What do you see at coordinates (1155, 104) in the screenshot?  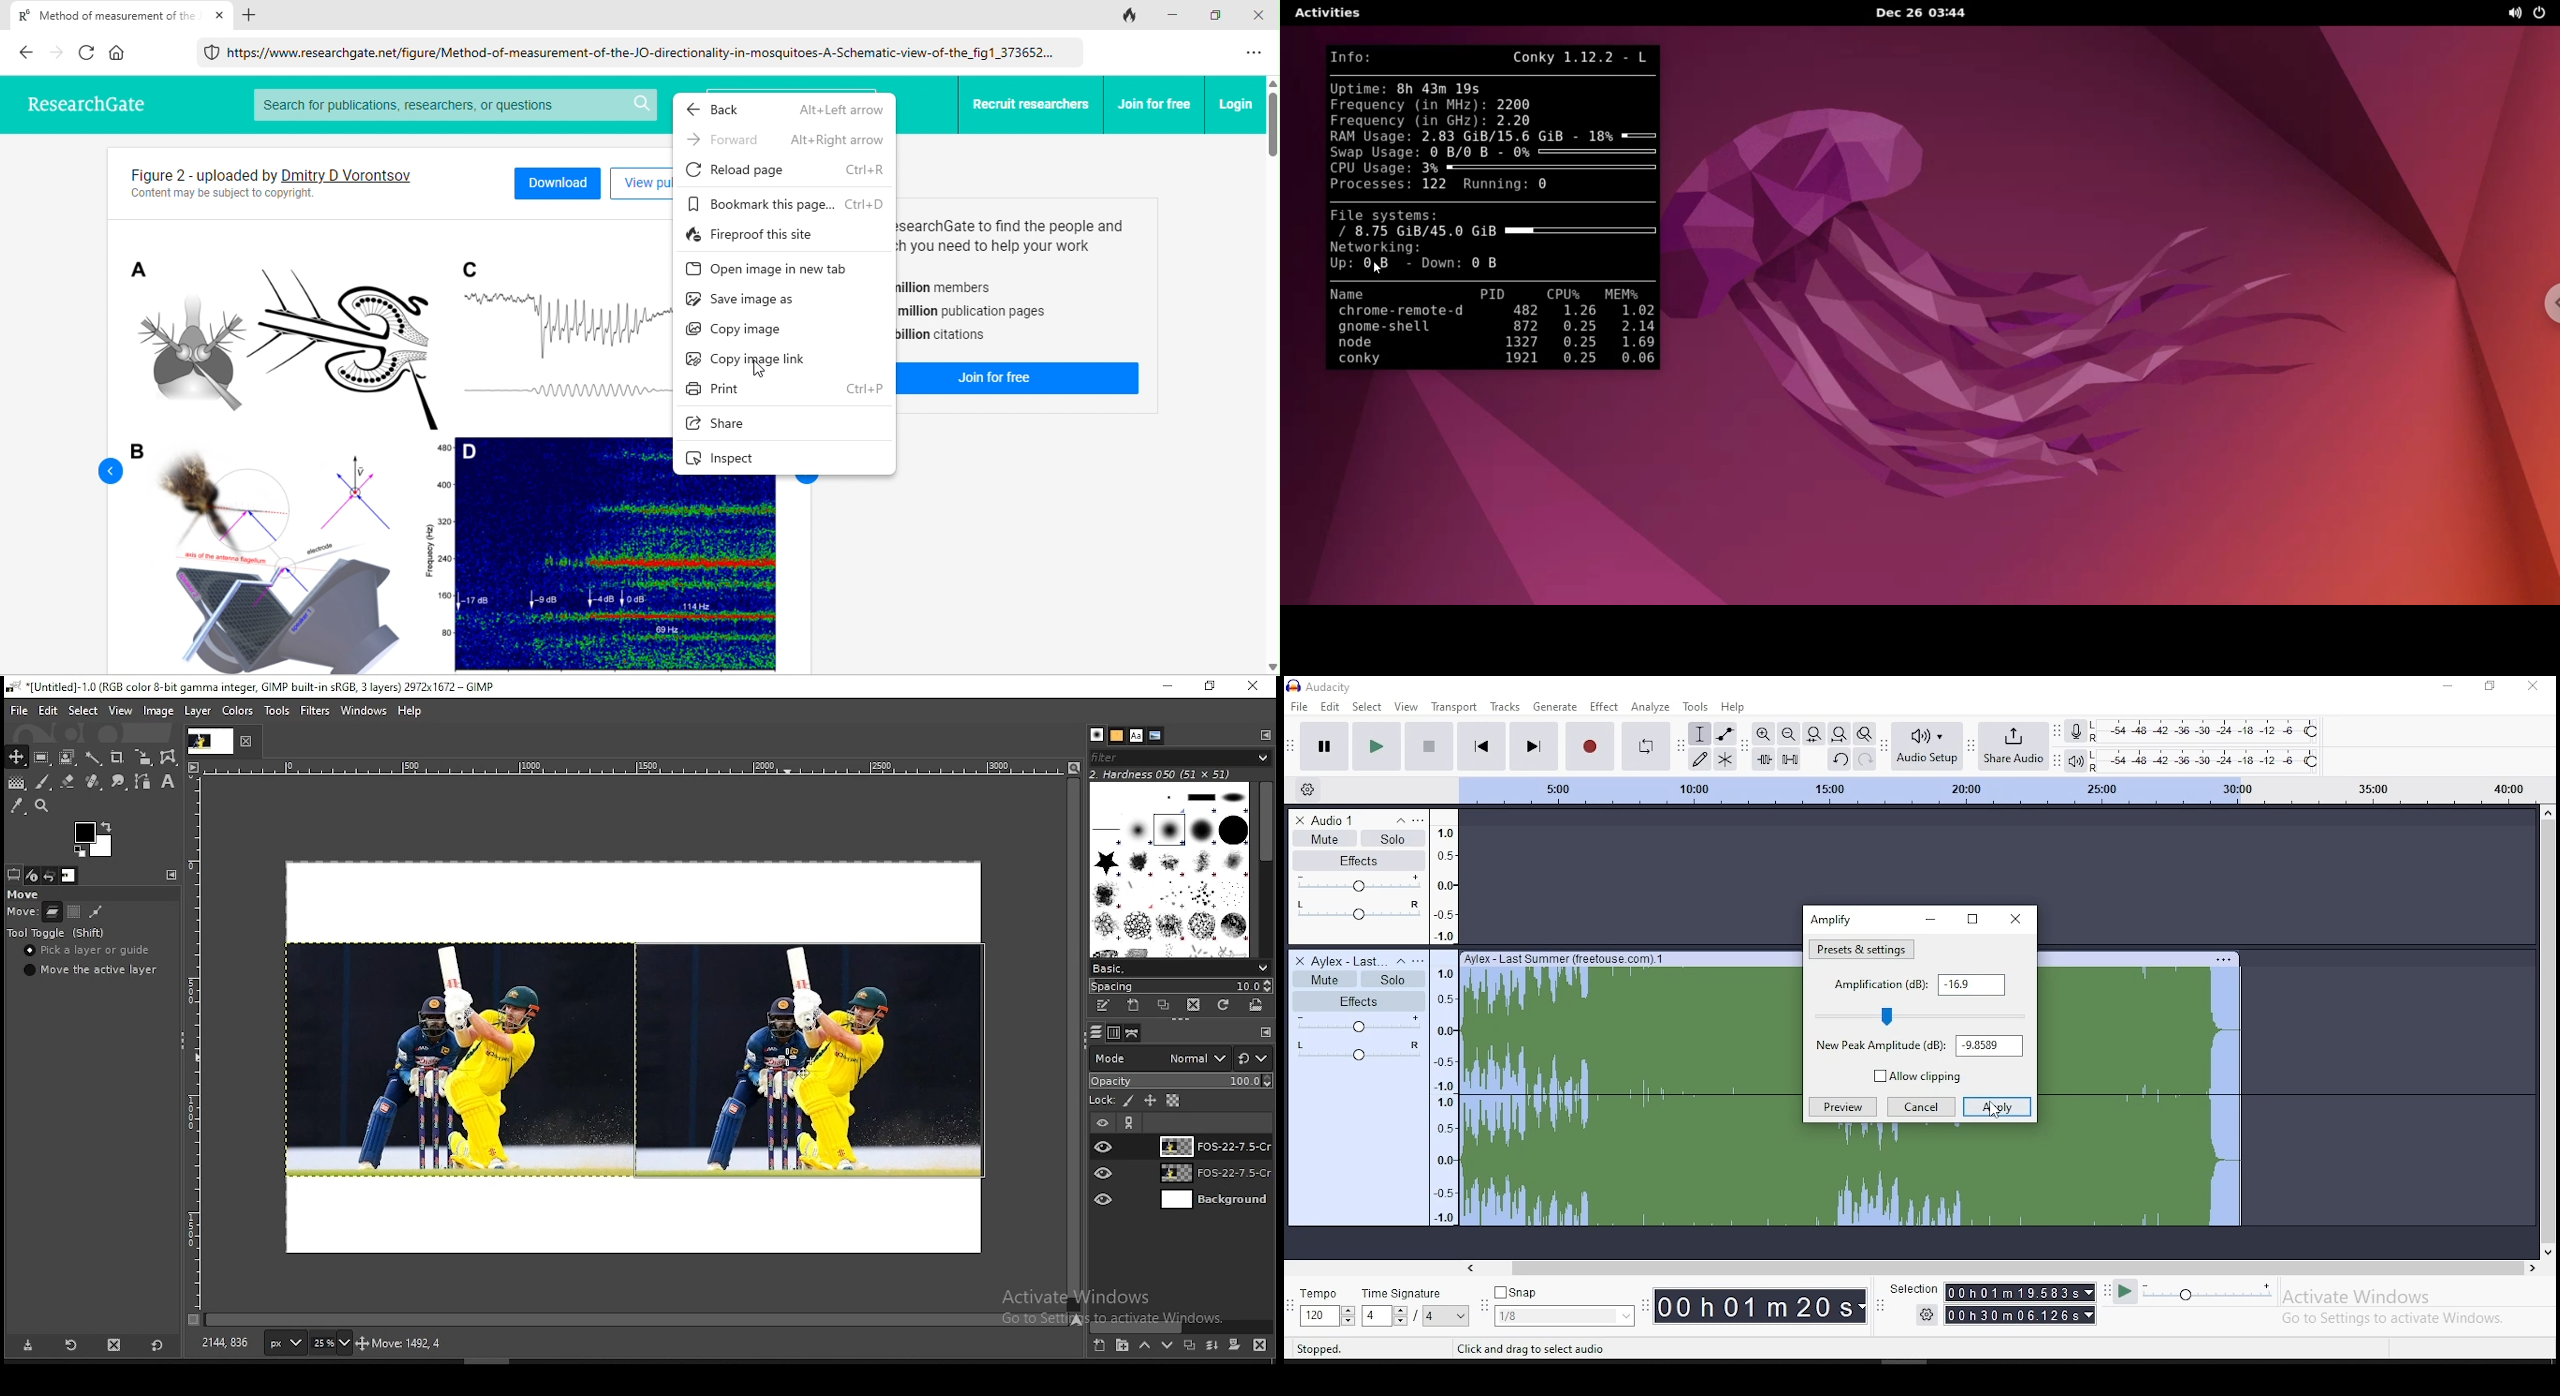 I see `join for free` at bounding box center [1155, 104].